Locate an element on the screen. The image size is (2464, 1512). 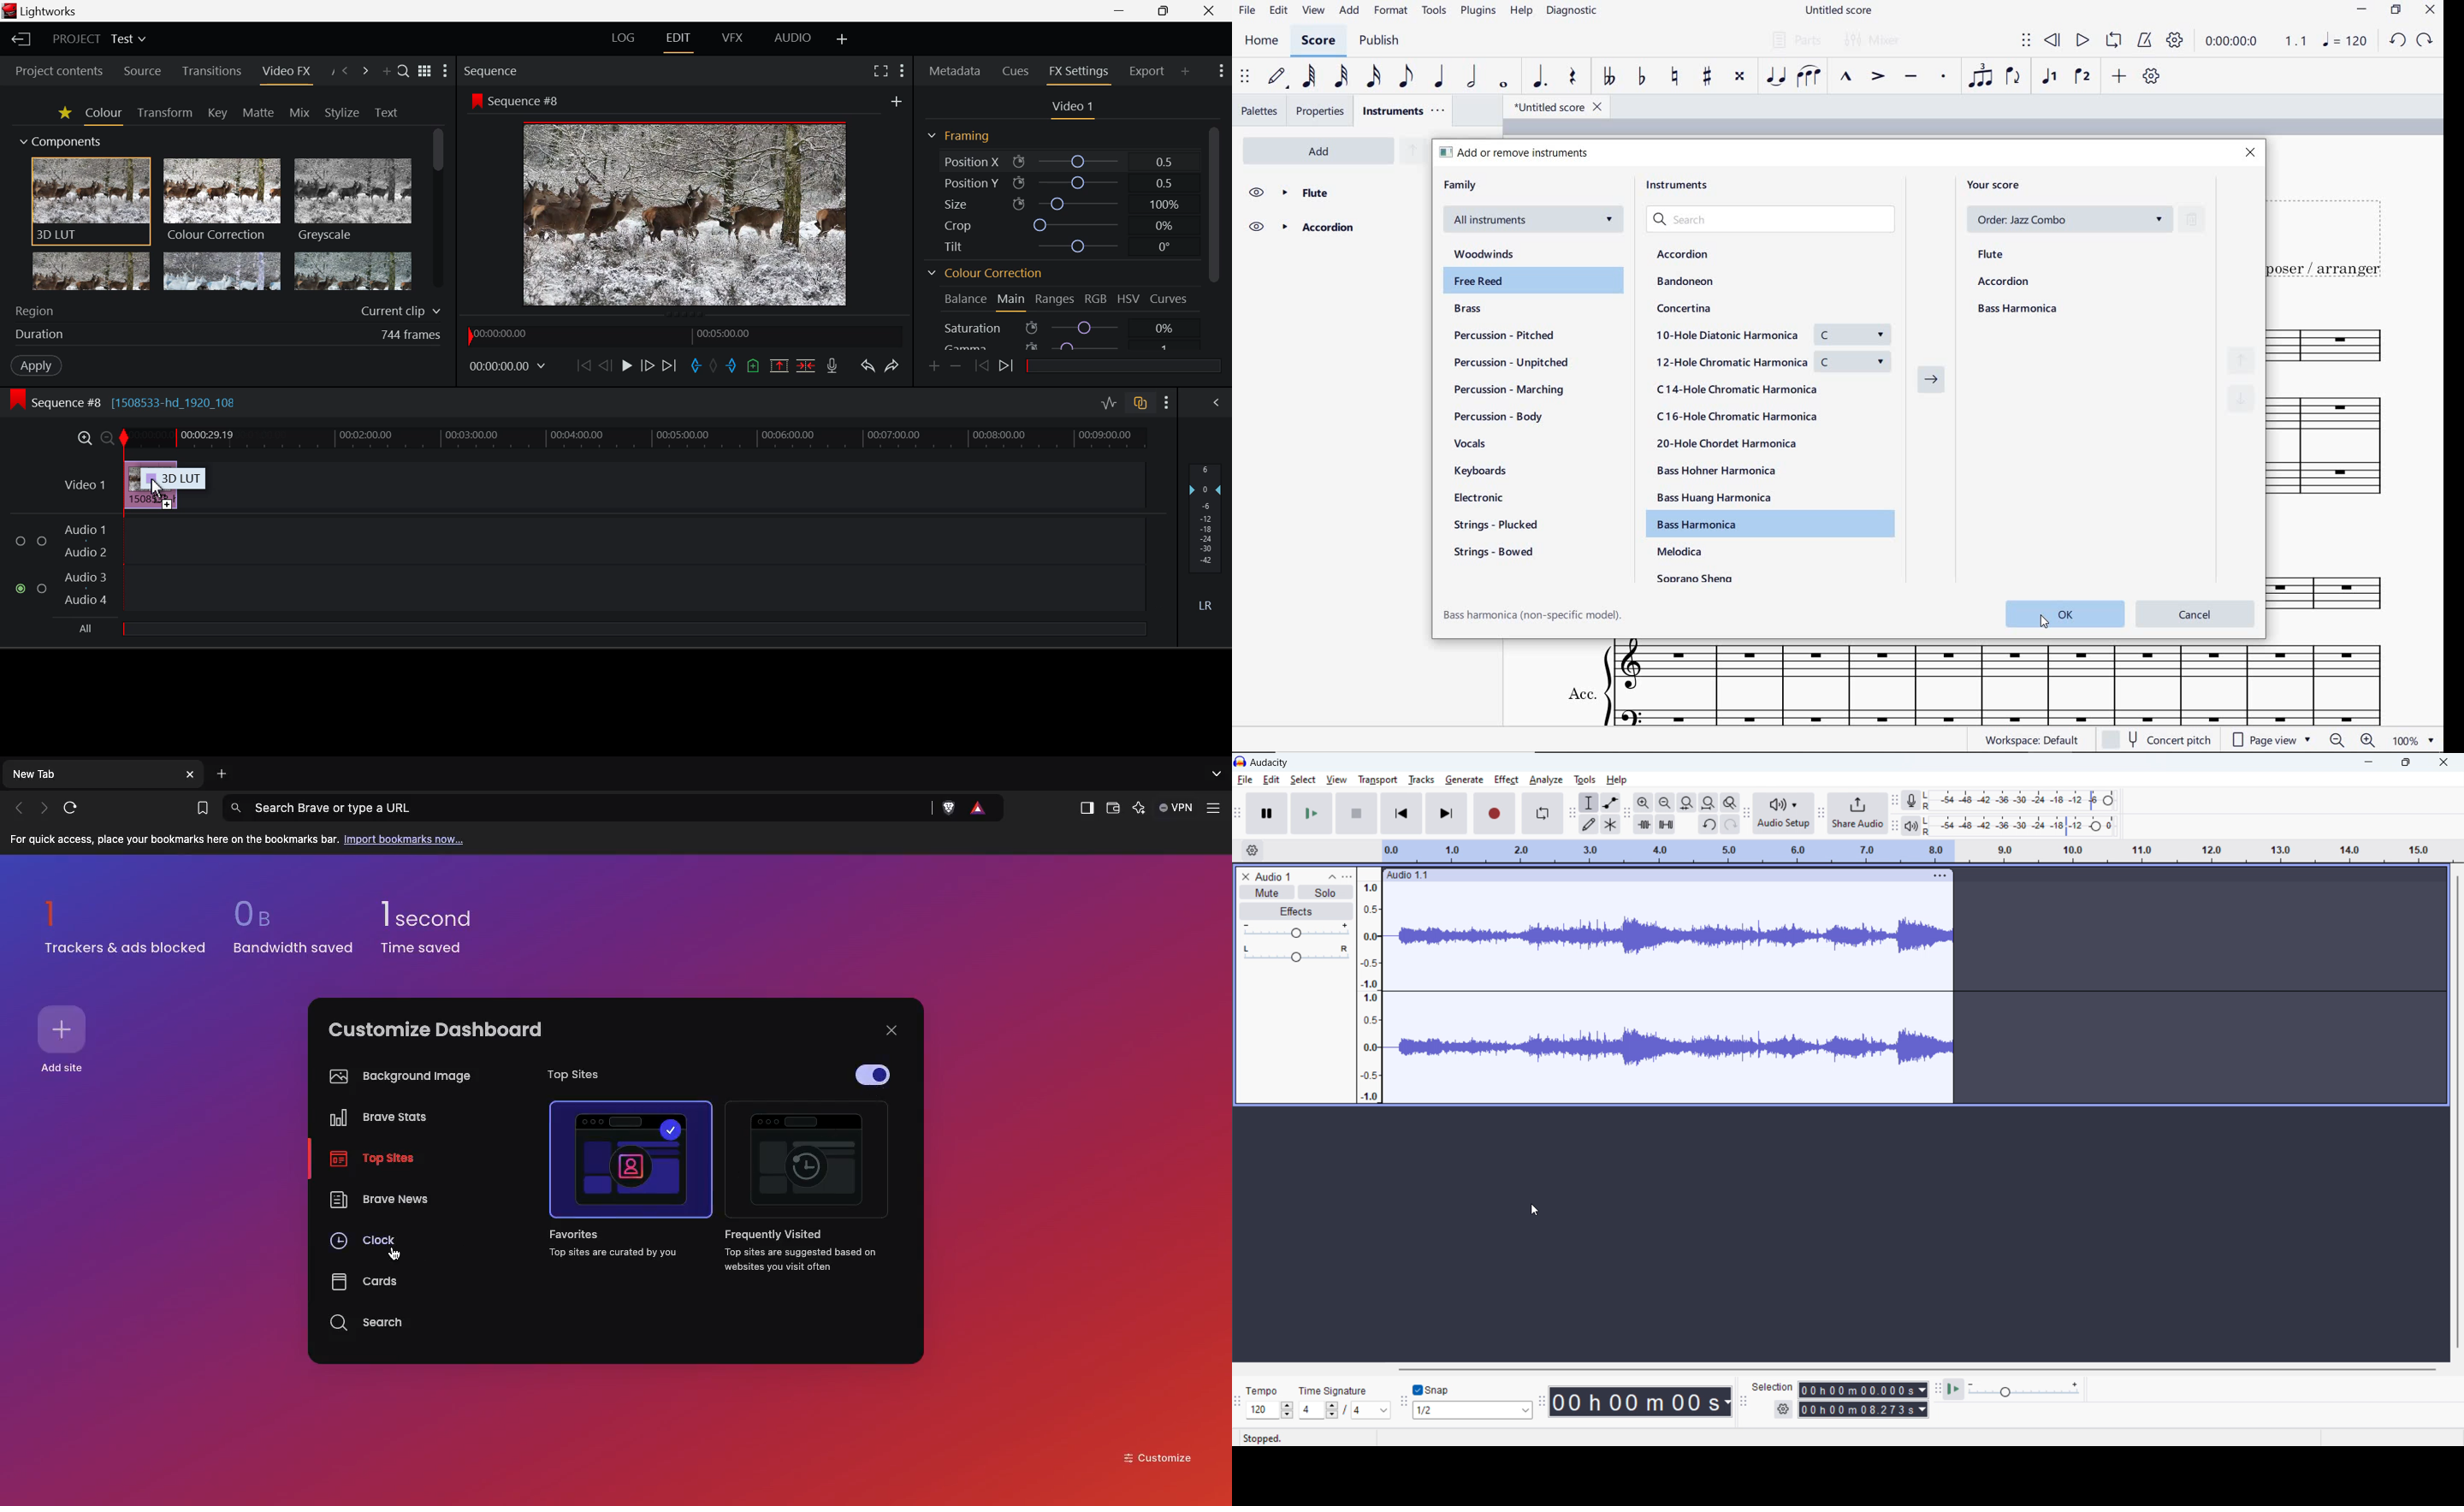
toggle double-sharp is located at coordinates (1740, 79).